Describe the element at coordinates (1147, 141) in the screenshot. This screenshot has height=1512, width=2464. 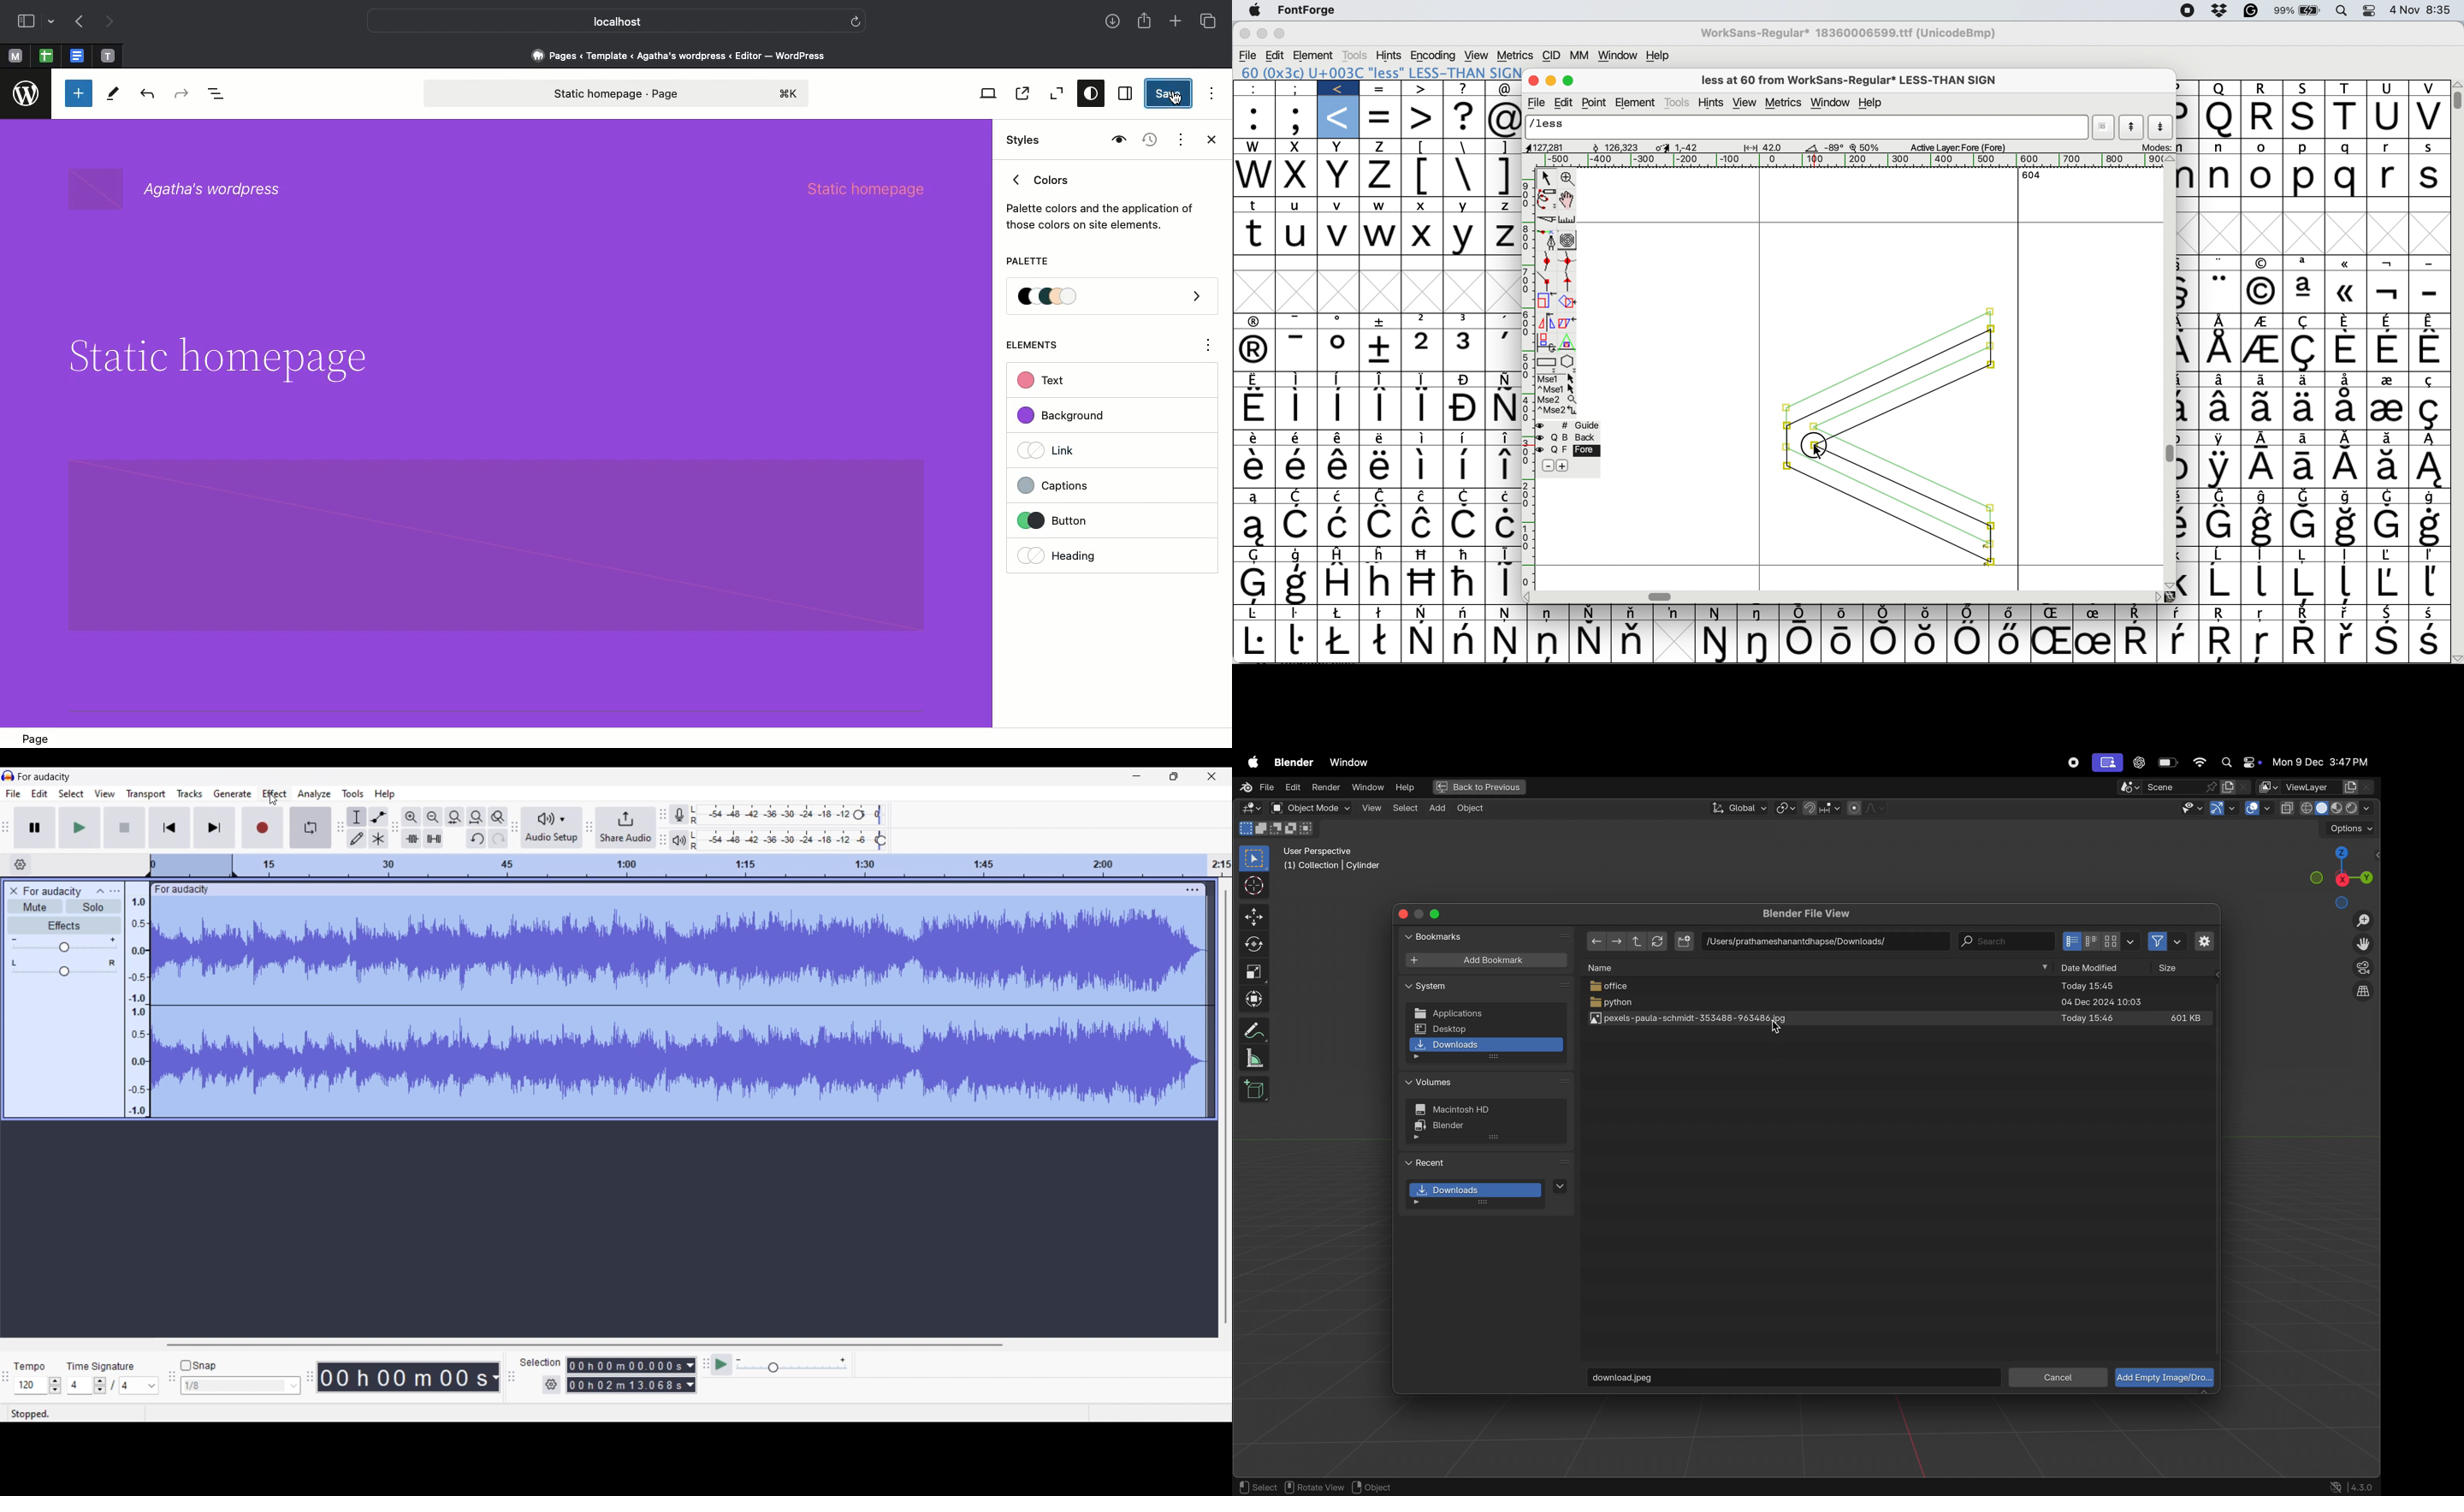
I see `Revisions` at that location.